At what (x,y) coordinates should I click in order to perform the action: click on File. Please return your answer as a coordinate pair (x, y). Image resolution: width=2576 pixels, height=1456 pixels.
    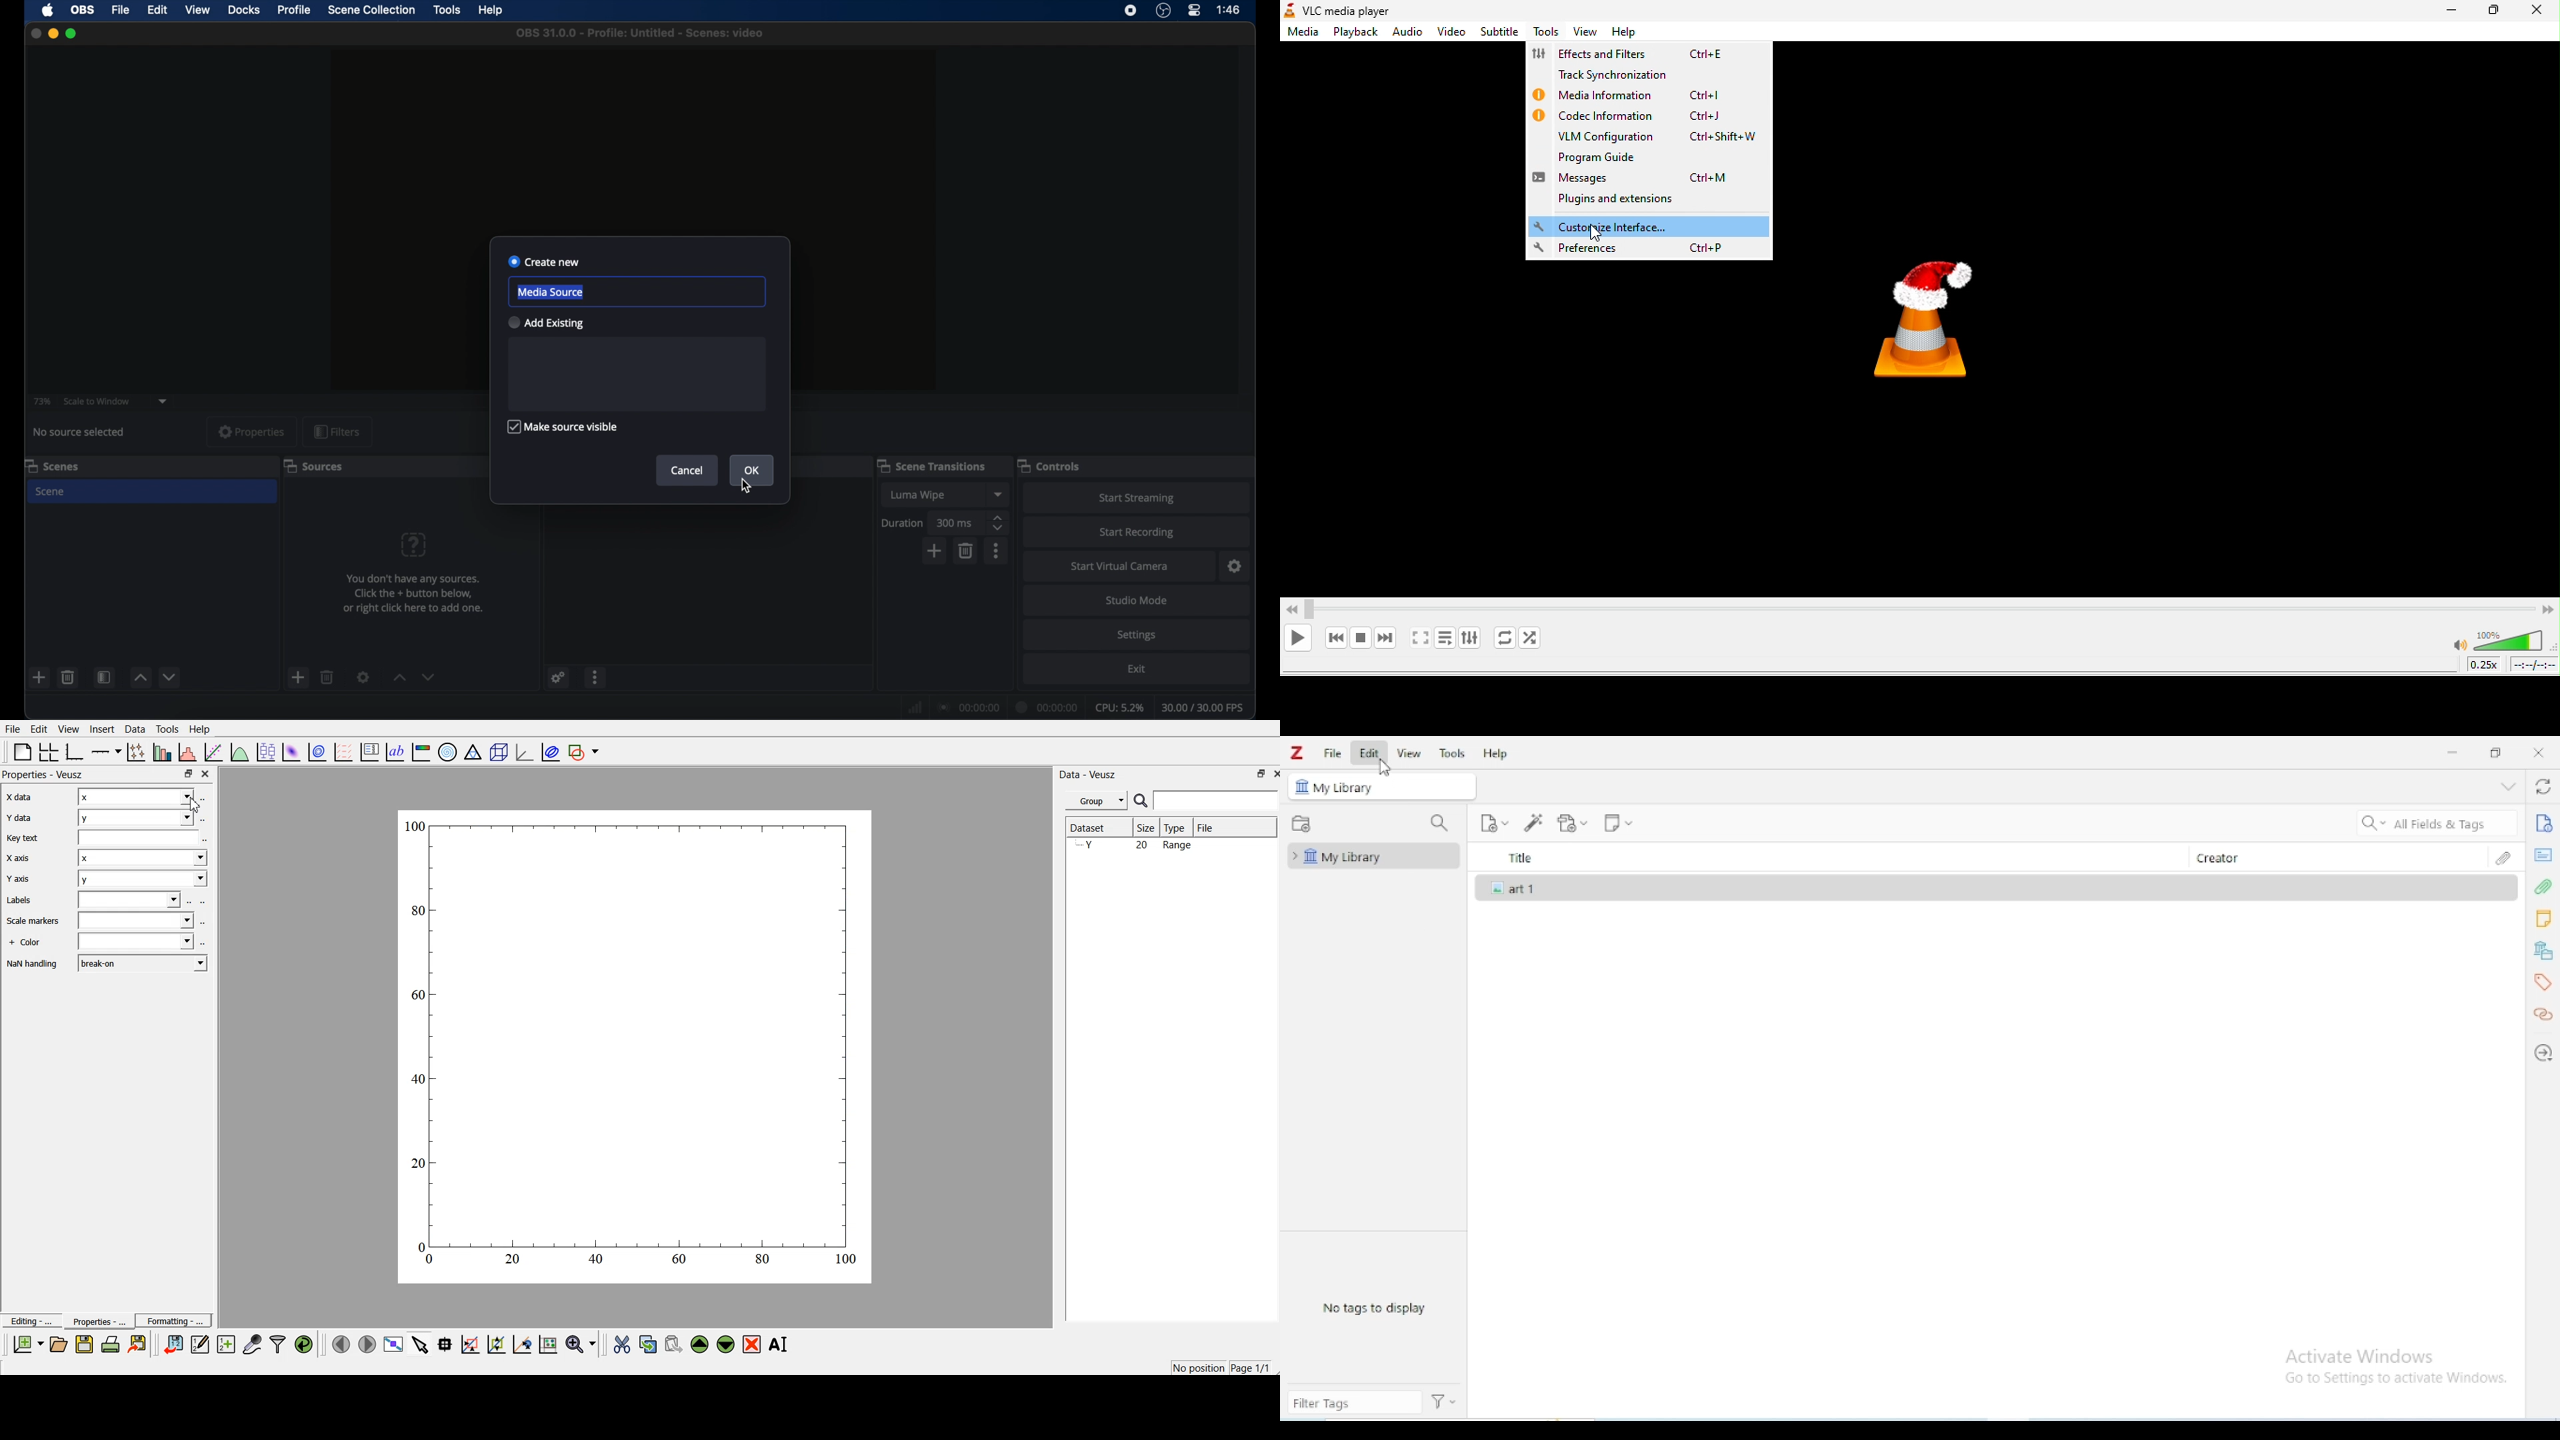
    Looking at the image, I should click on (13, 729).